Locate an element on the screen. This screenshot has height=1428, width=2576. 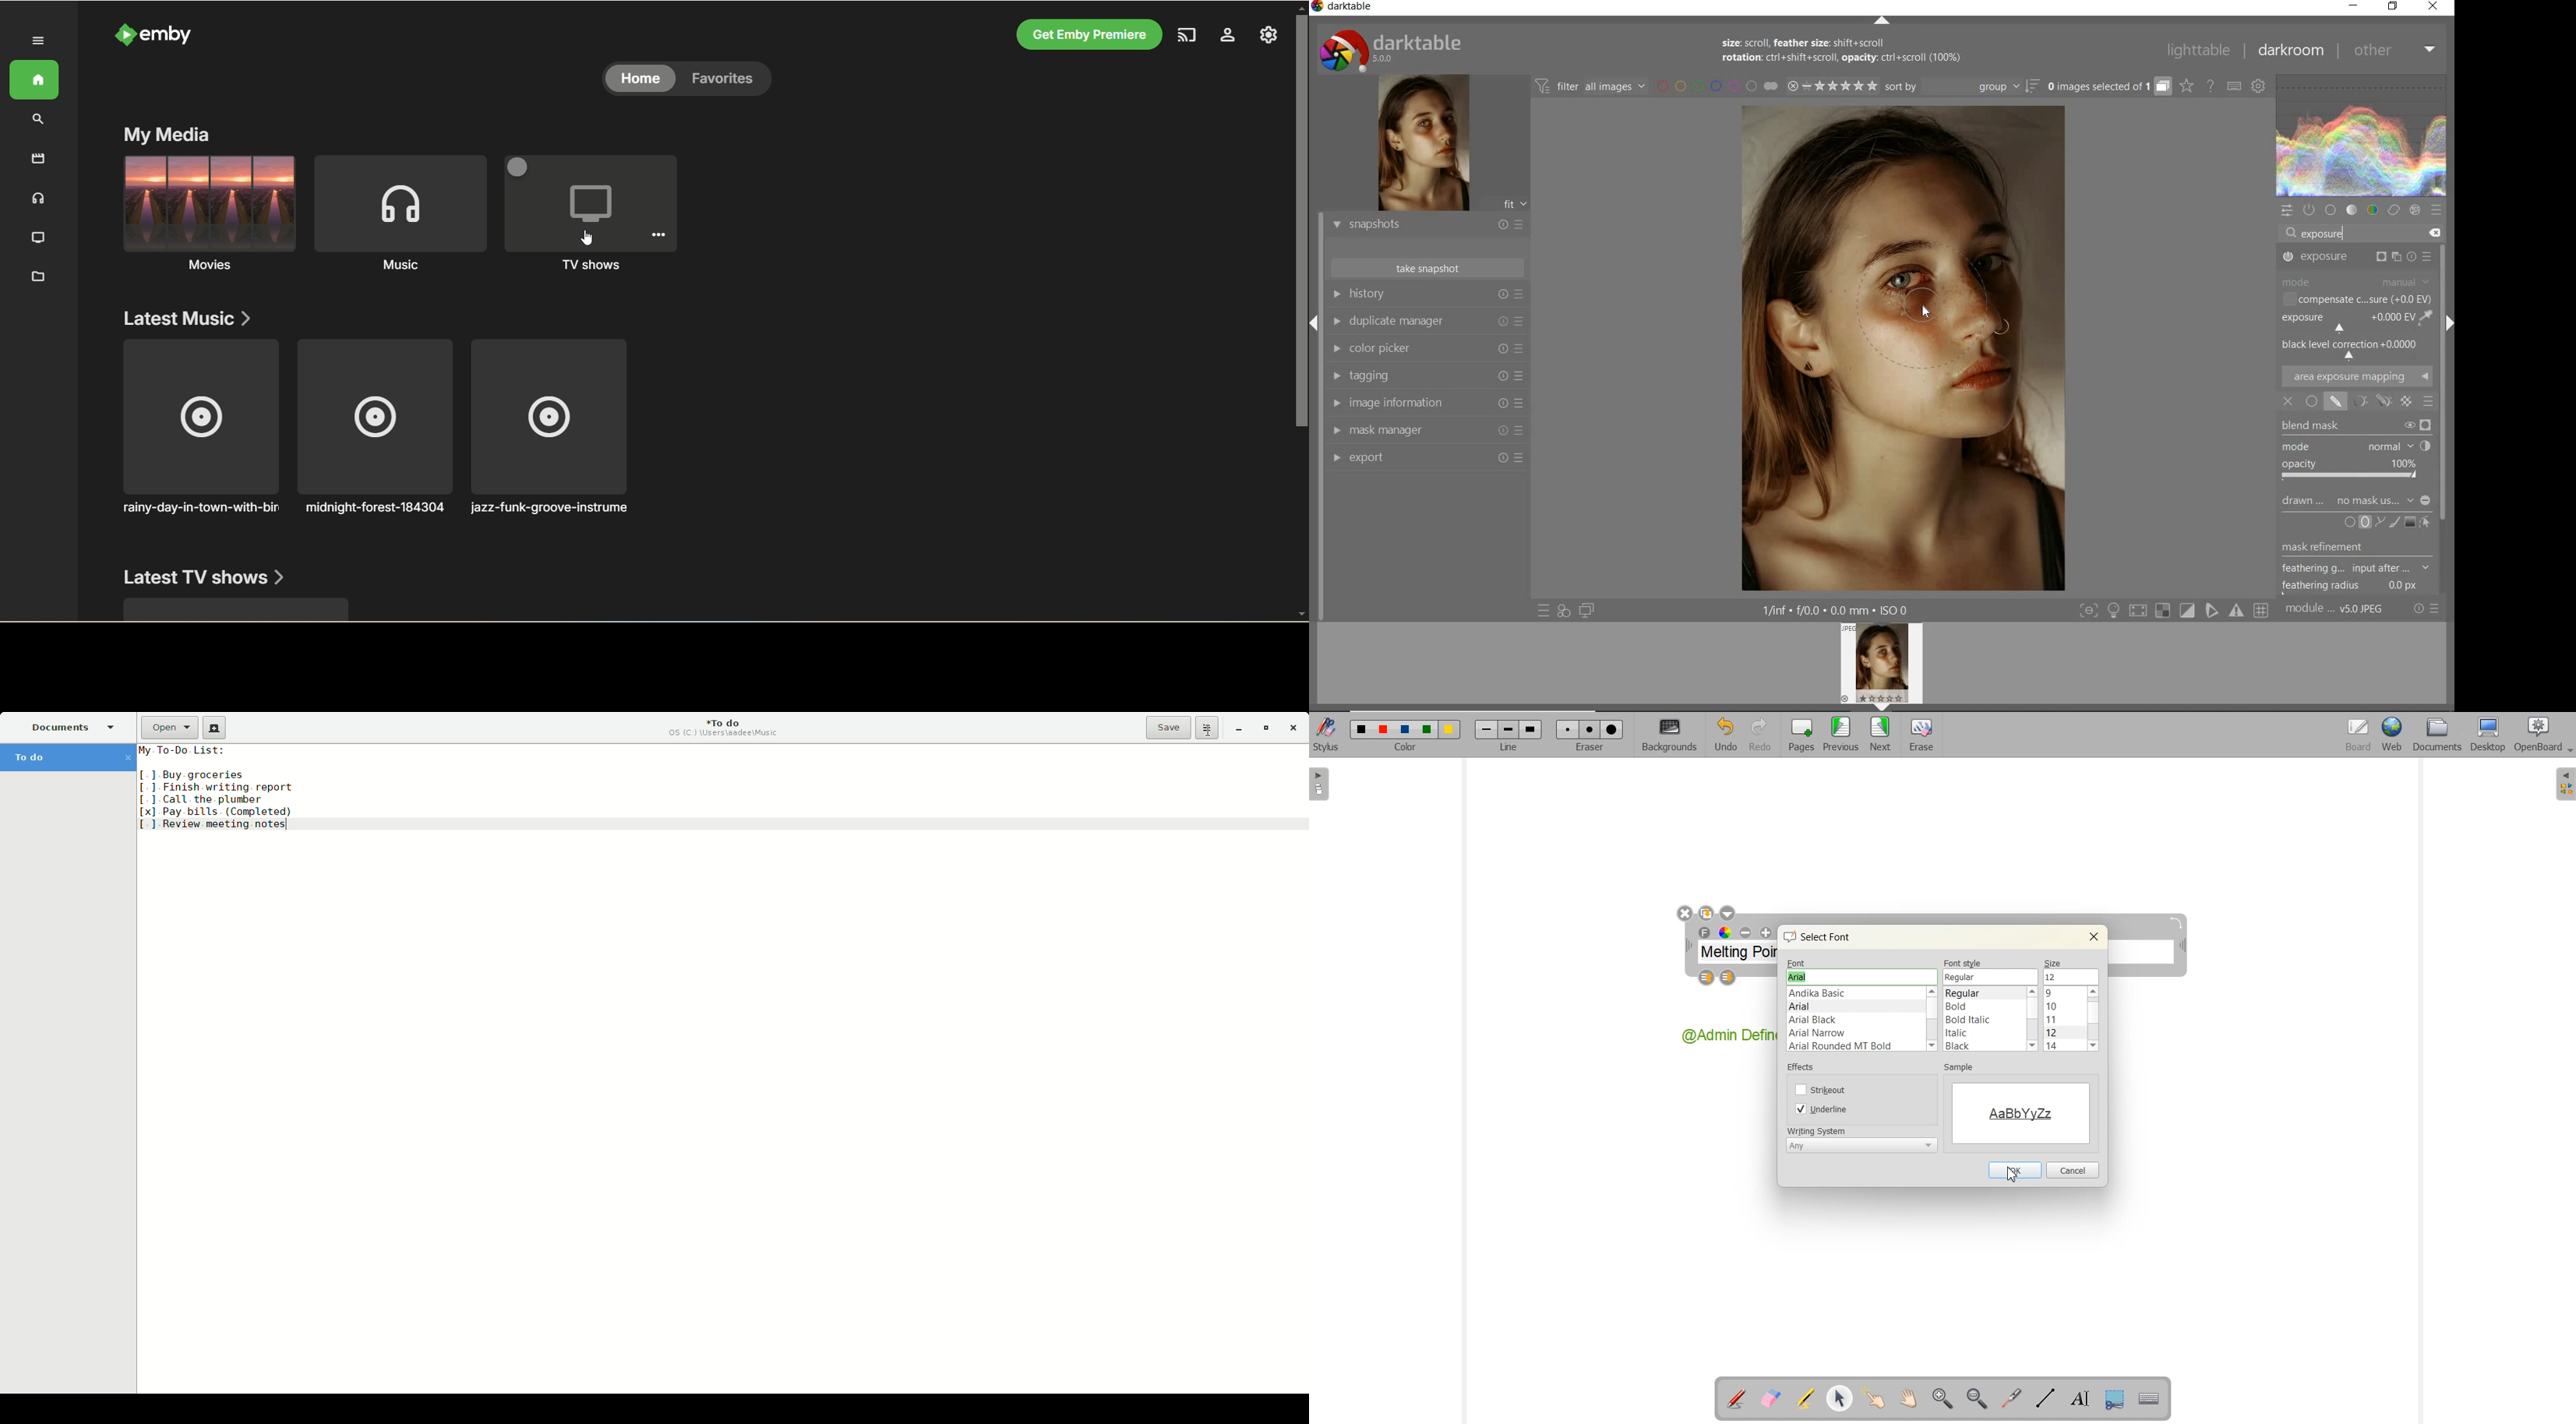
darkroom is located at coordinates (2289, 51).